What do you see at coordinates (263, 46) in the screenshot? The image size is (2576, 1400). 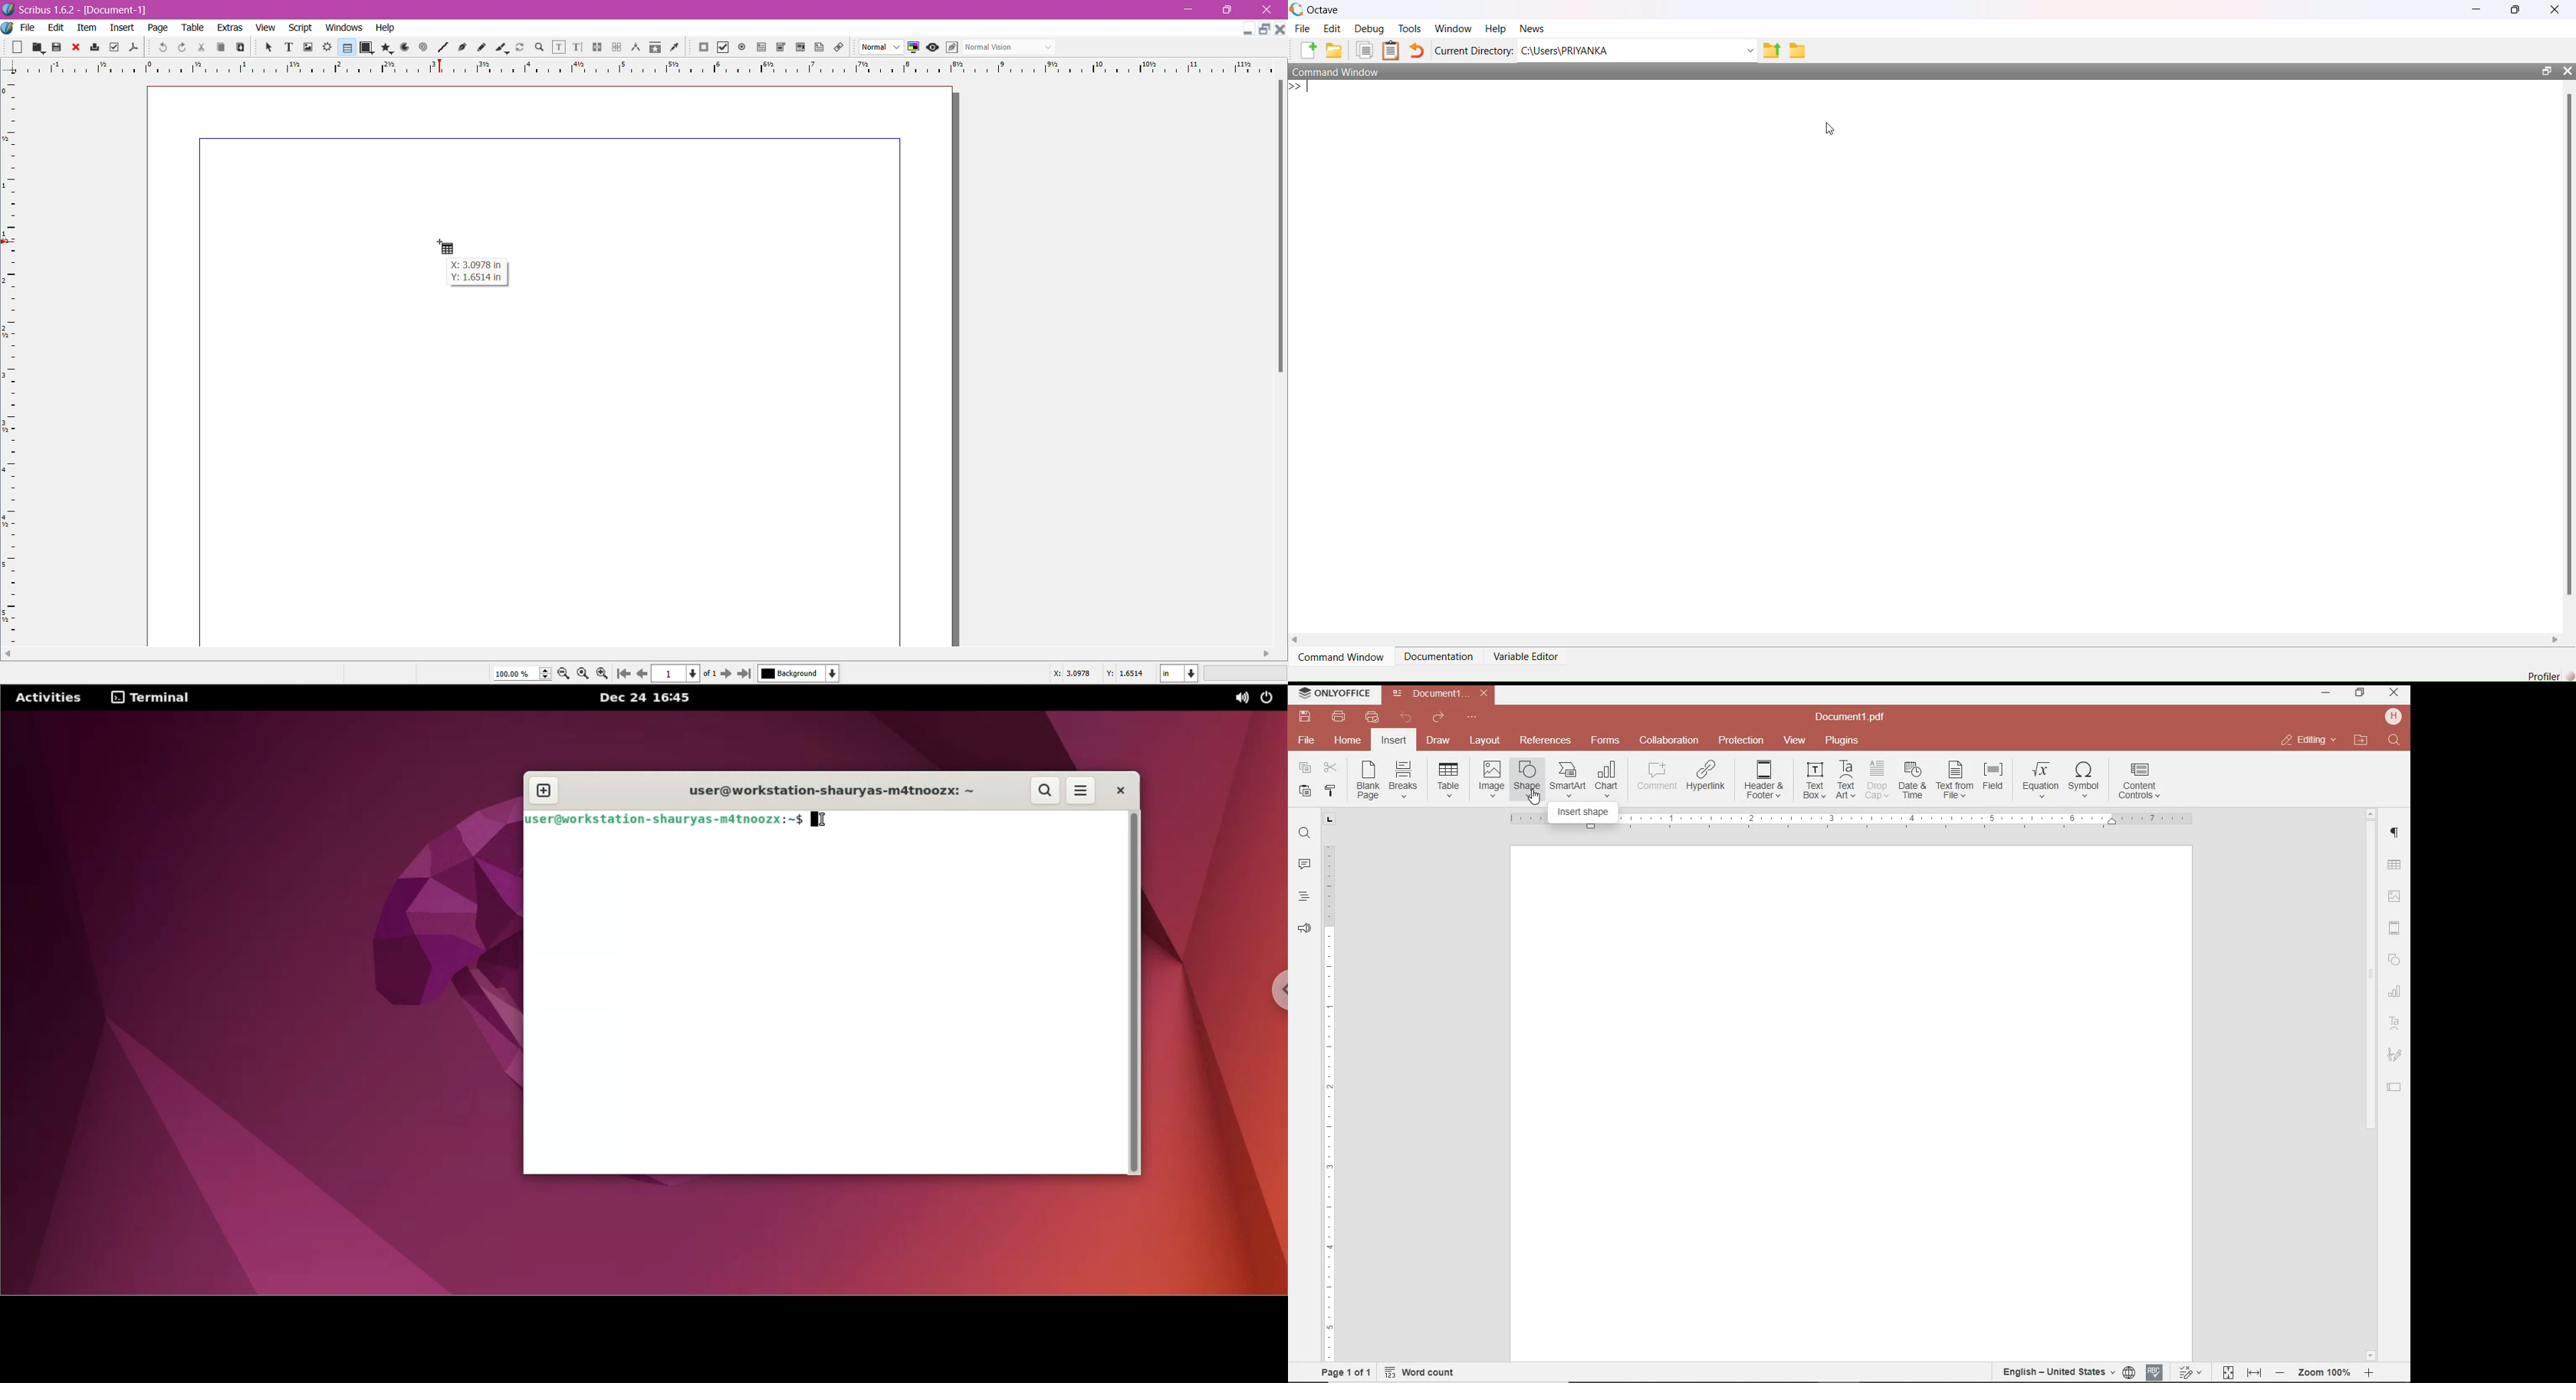 I see `Select Item` at bounding box center [263, 46].